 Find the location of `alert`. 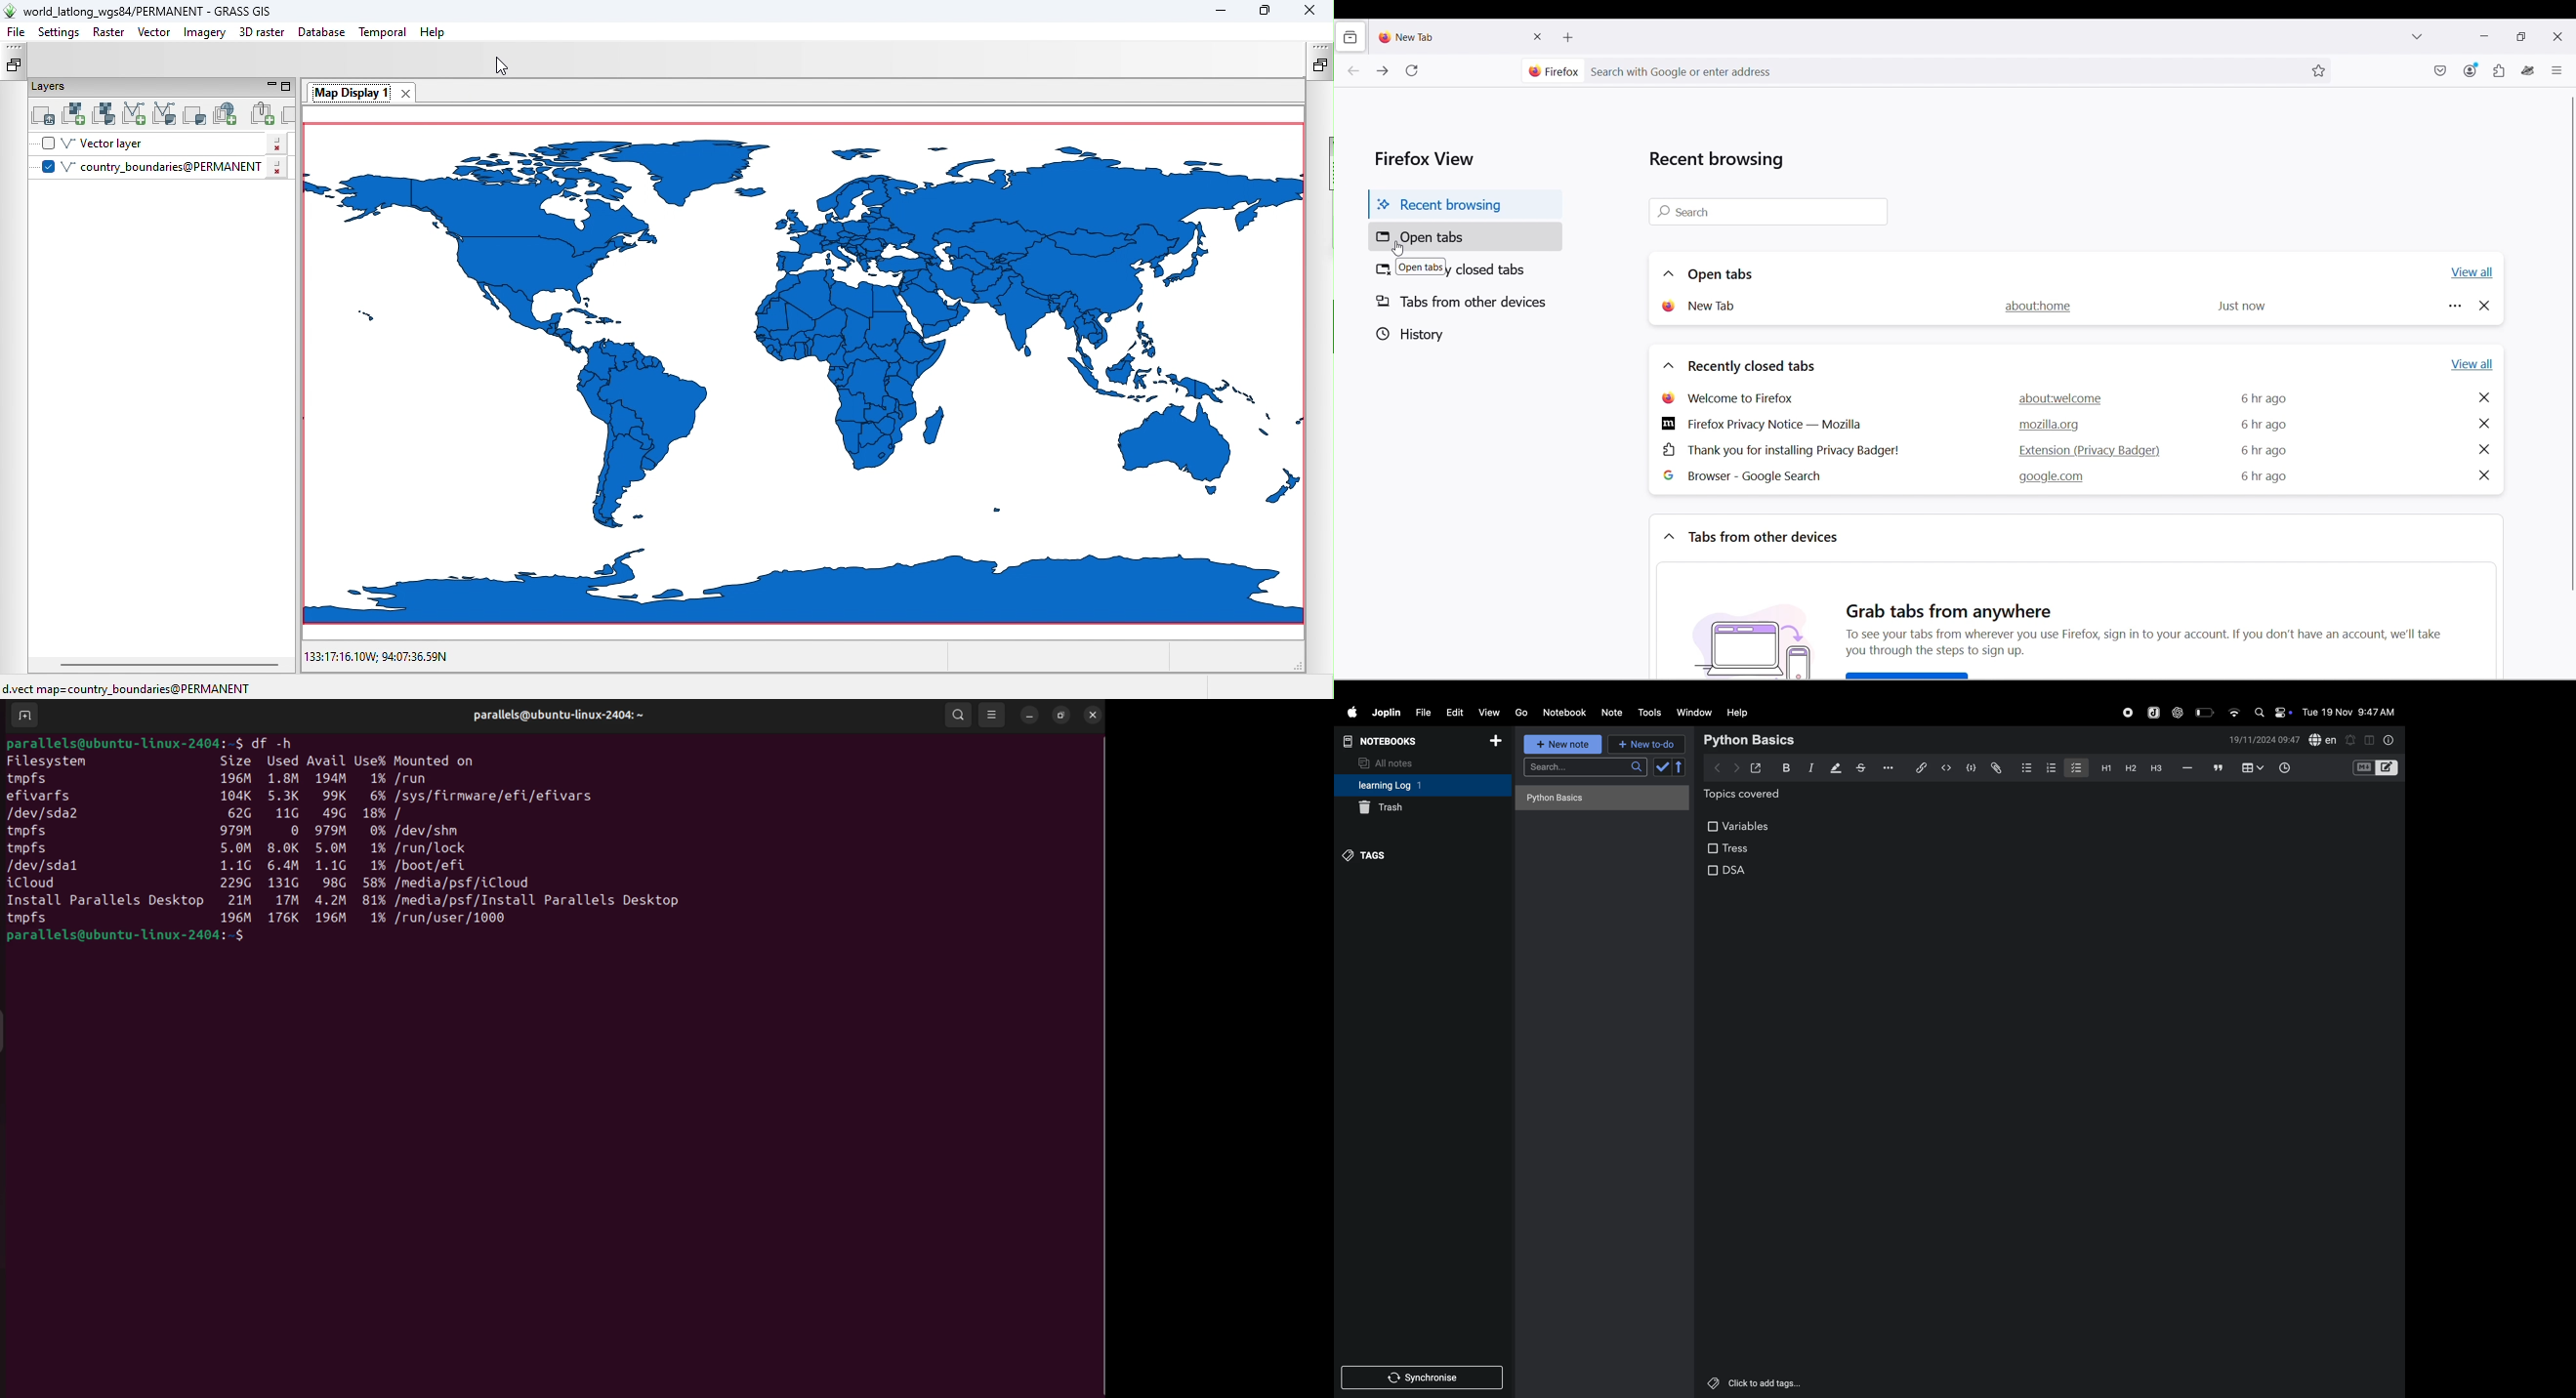

alert is located at coordinates (2352, 739).